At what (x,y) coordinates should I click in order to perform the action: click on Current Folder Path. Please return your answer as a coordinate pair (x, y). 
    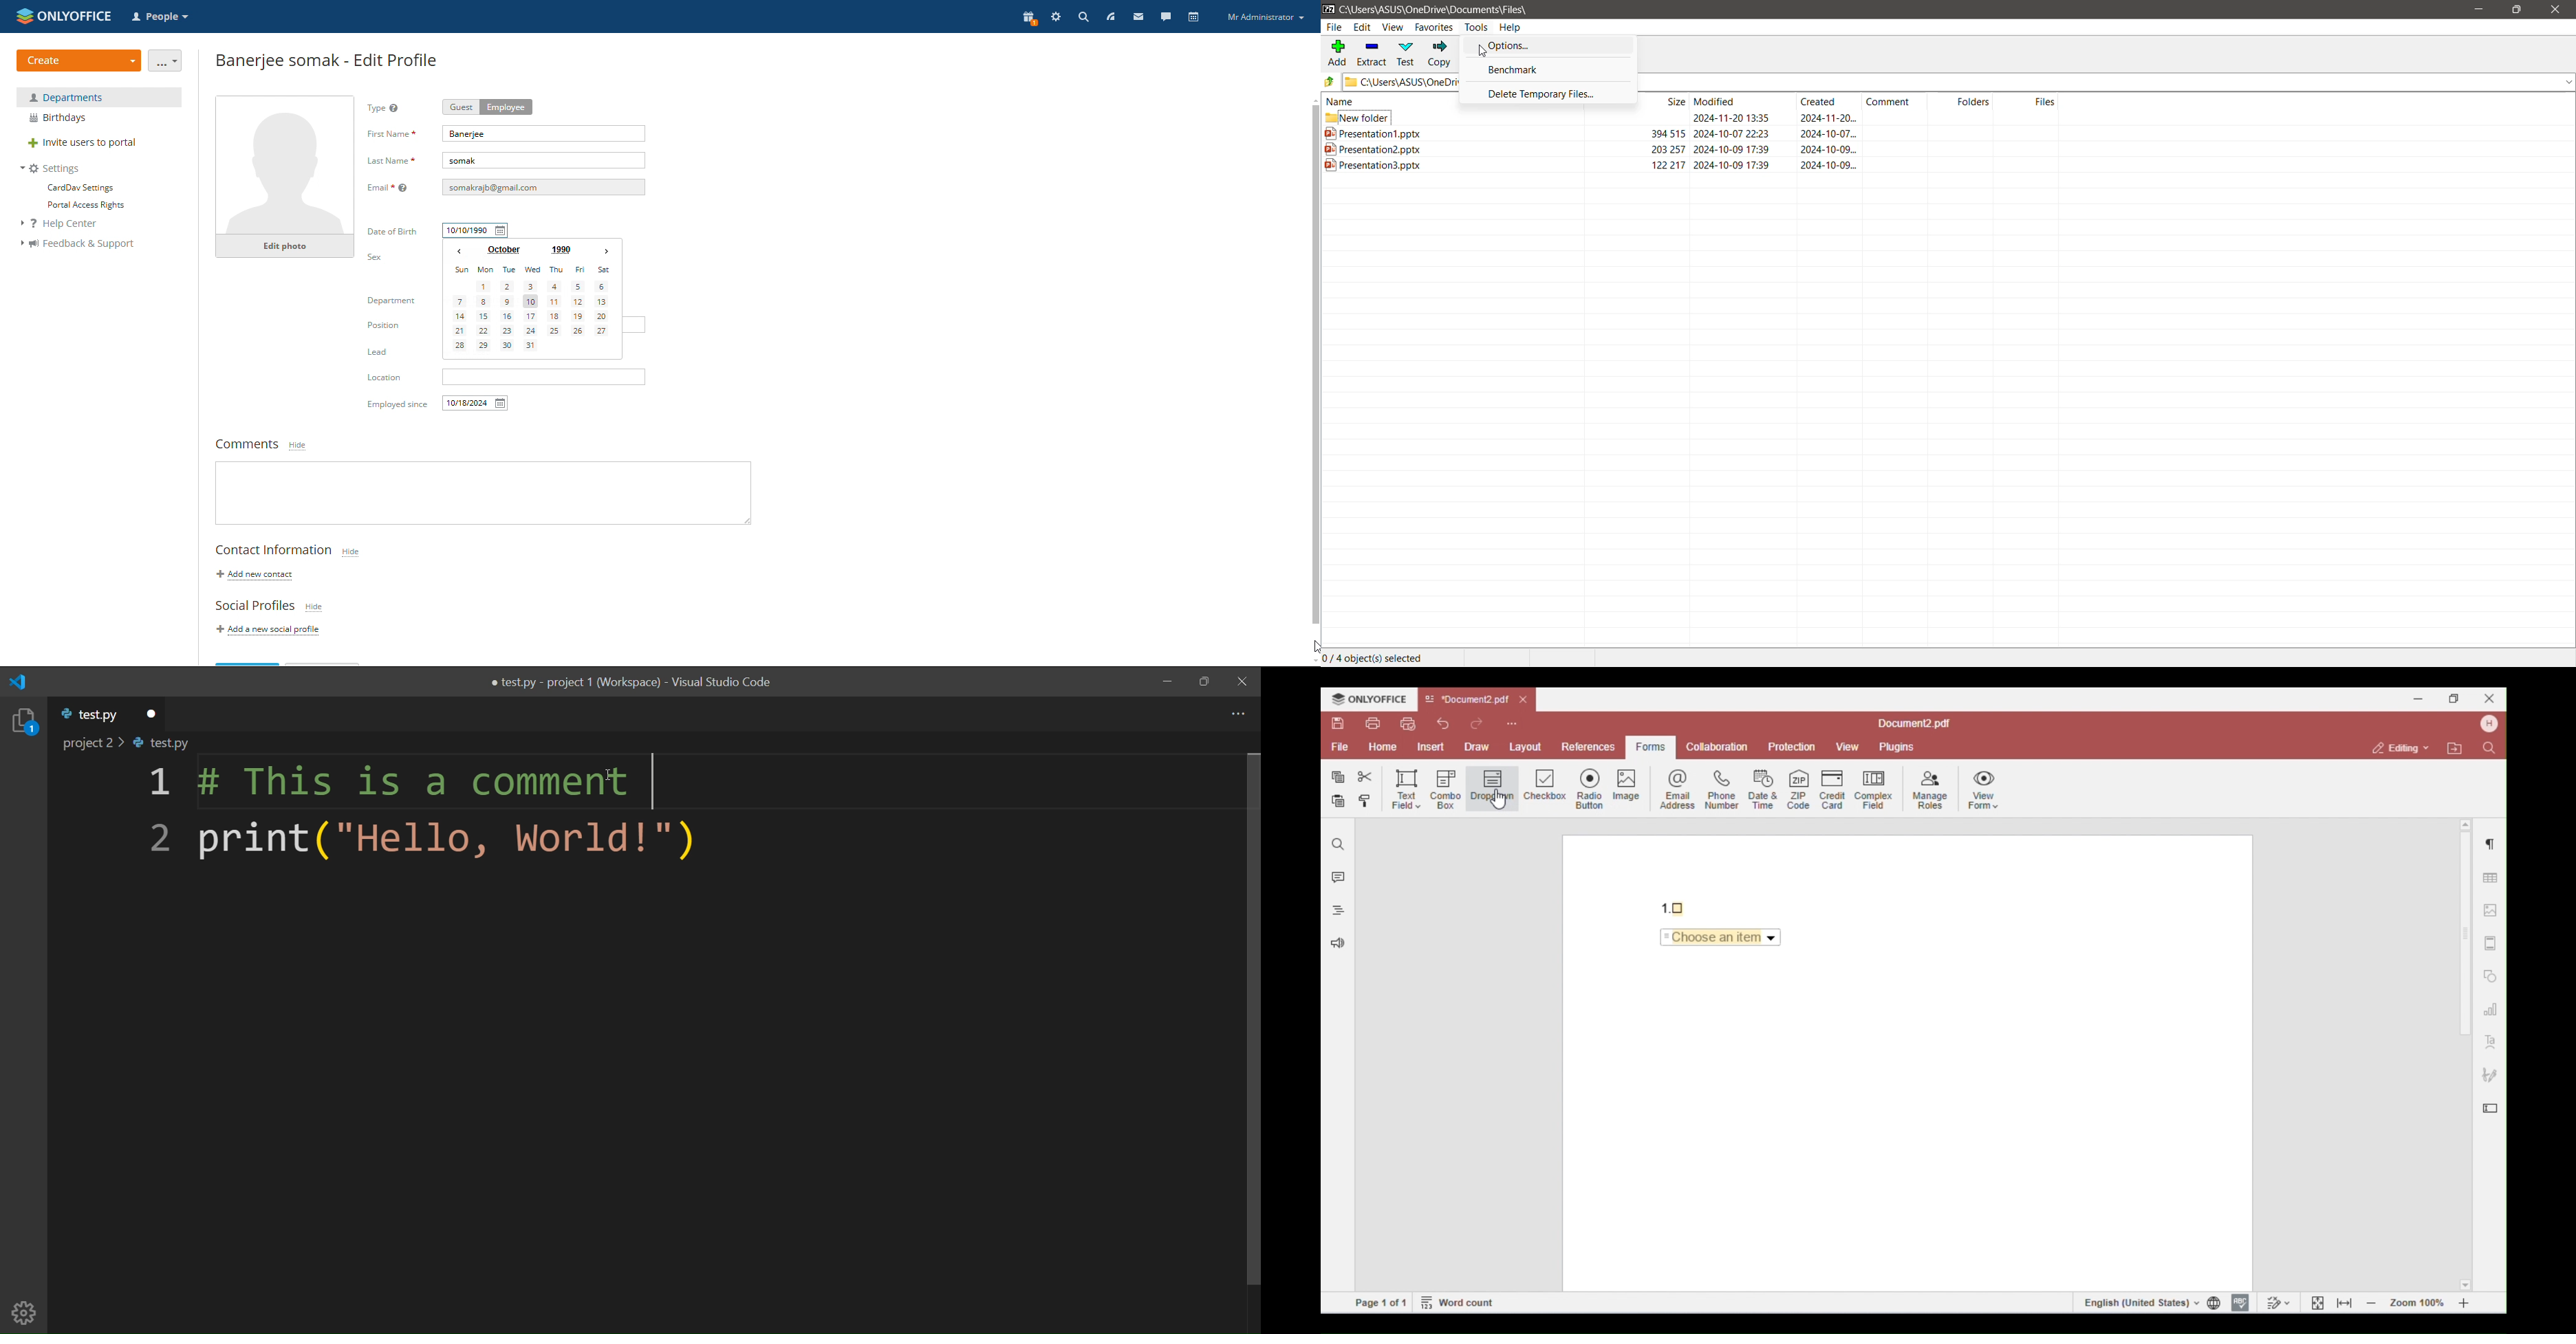
    Looking at the image, I should click on (1443, 8).